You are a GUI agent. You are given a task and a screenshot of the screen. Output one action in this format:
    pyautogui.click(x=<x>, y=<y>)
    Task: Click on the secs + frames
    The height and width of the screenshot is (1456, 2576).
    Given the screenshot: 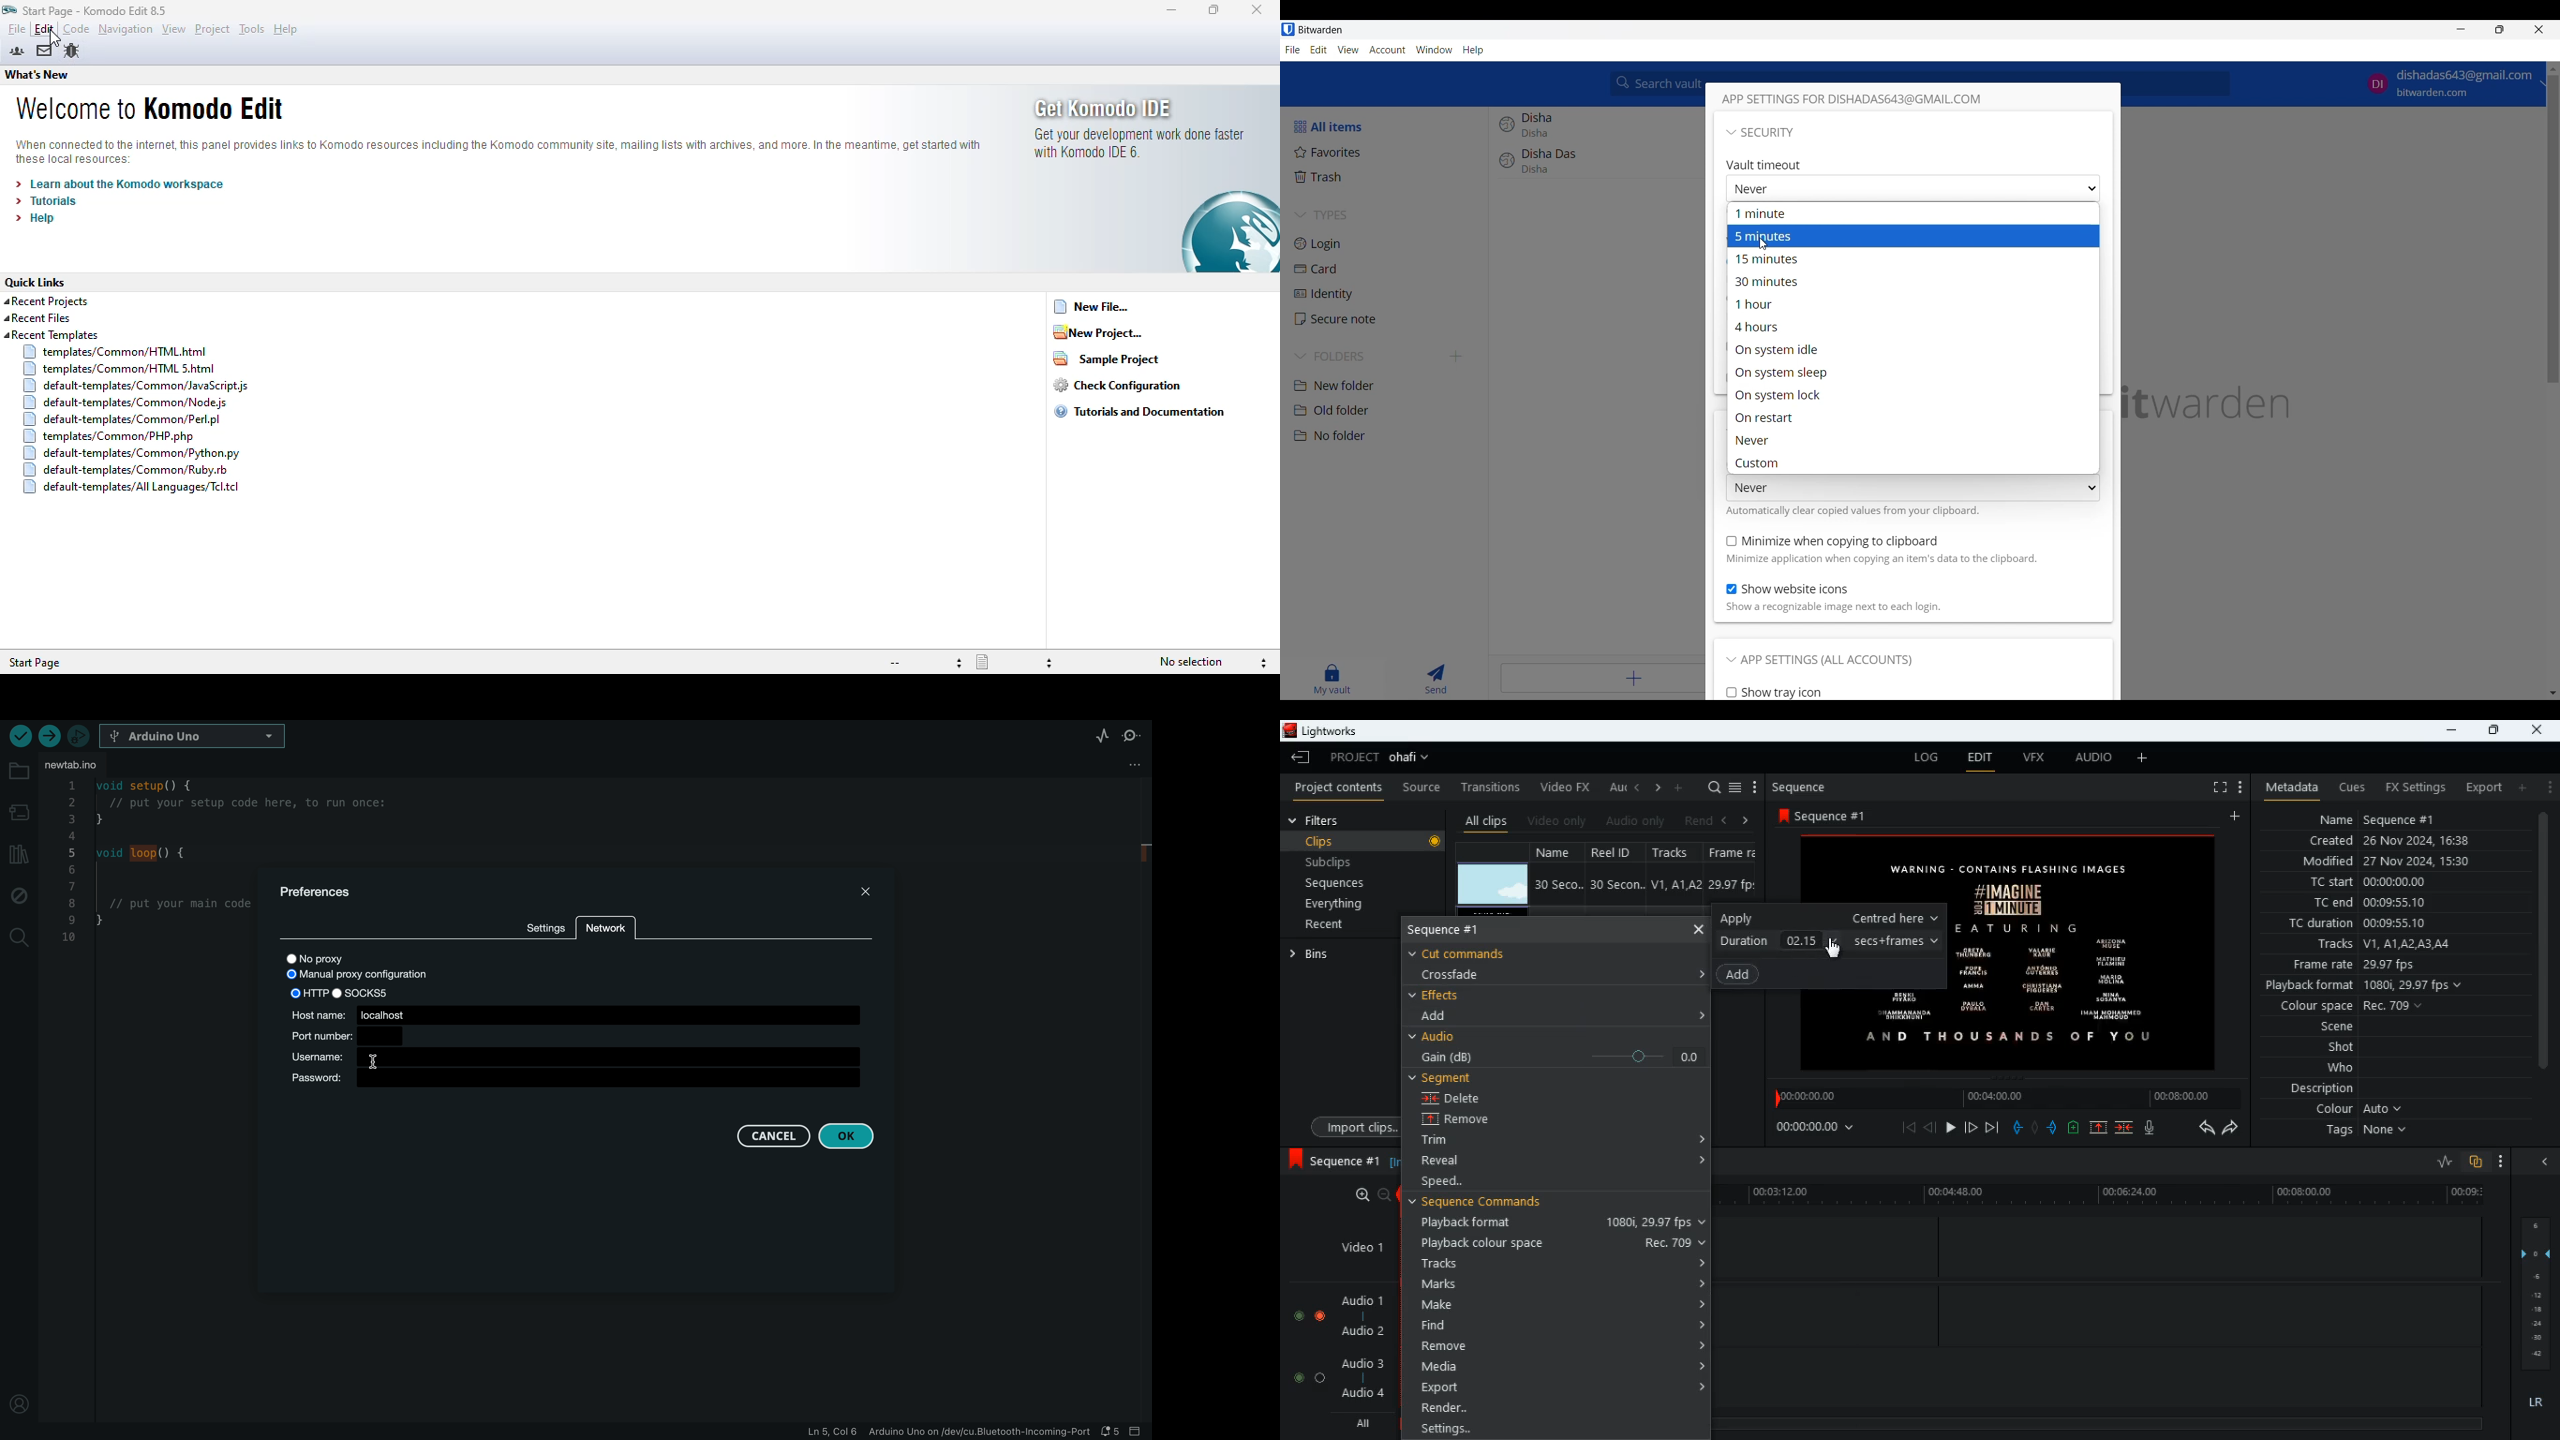 What is the action you would take?
    pyautogui.click(x=1899, y=940)
    